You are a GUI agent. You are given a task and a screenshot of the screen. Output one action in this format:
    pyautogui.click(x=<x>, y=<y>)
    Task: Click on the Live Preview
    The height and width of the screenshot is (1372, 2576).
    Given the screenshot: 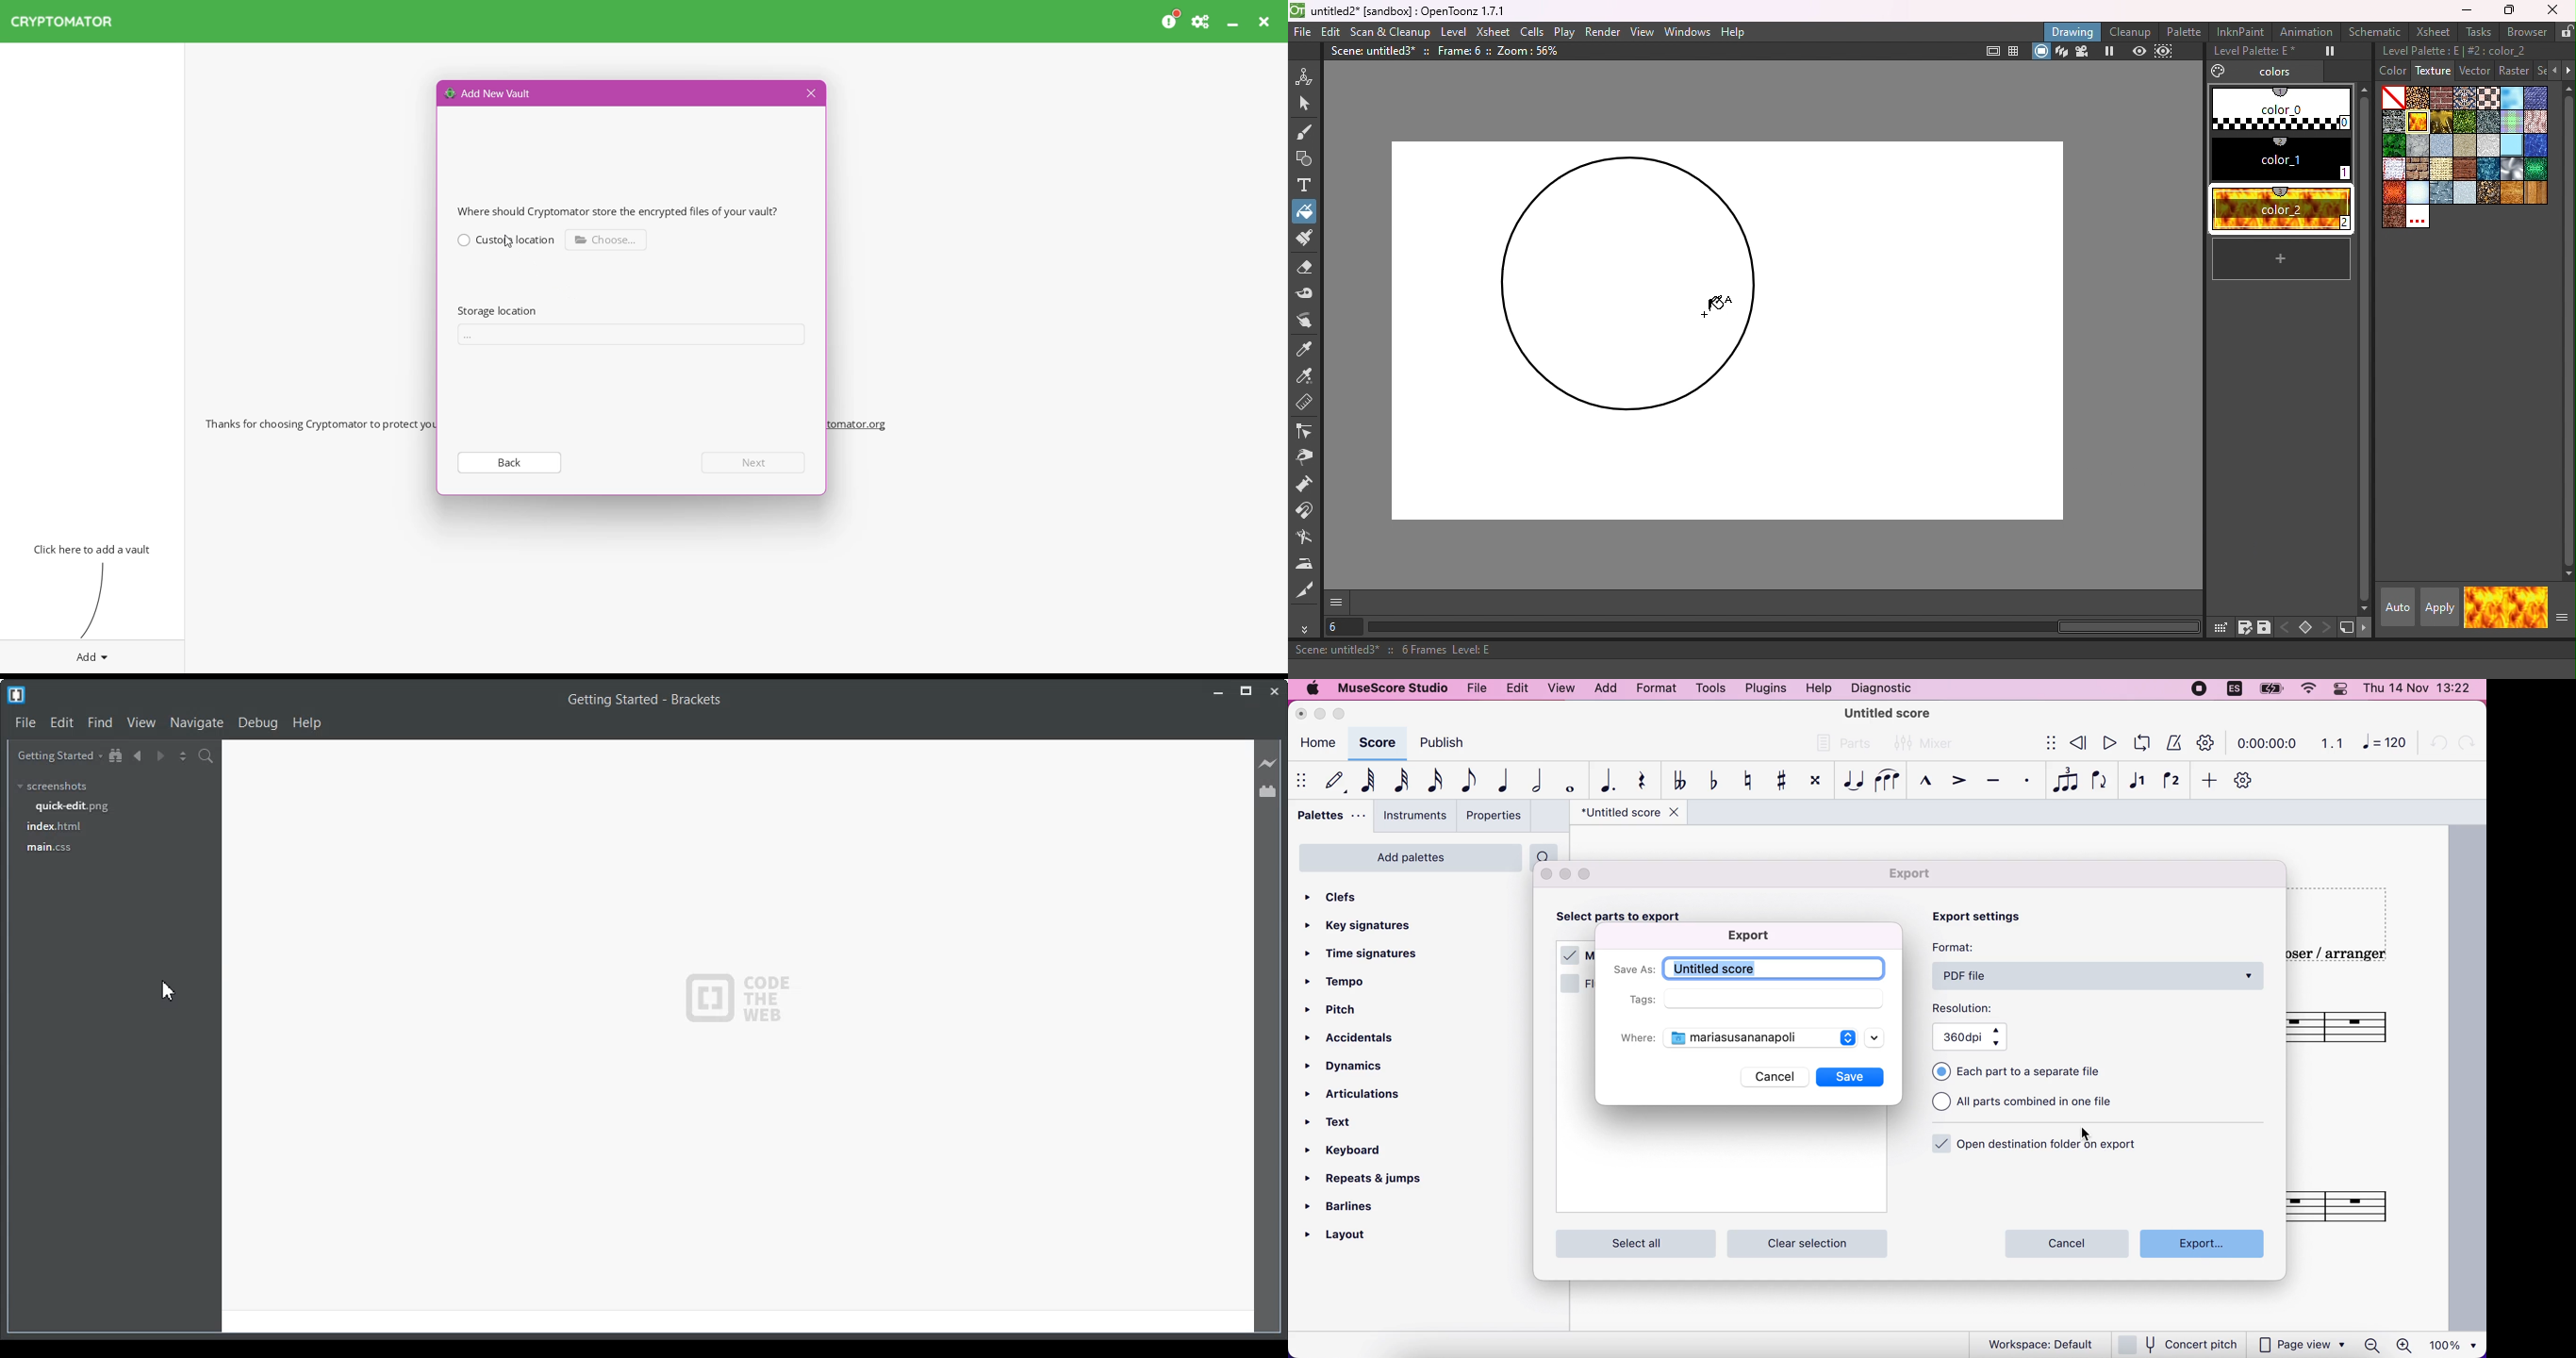 What is the action you would take?
    pyautogui.click(x=1269, y=762)
    